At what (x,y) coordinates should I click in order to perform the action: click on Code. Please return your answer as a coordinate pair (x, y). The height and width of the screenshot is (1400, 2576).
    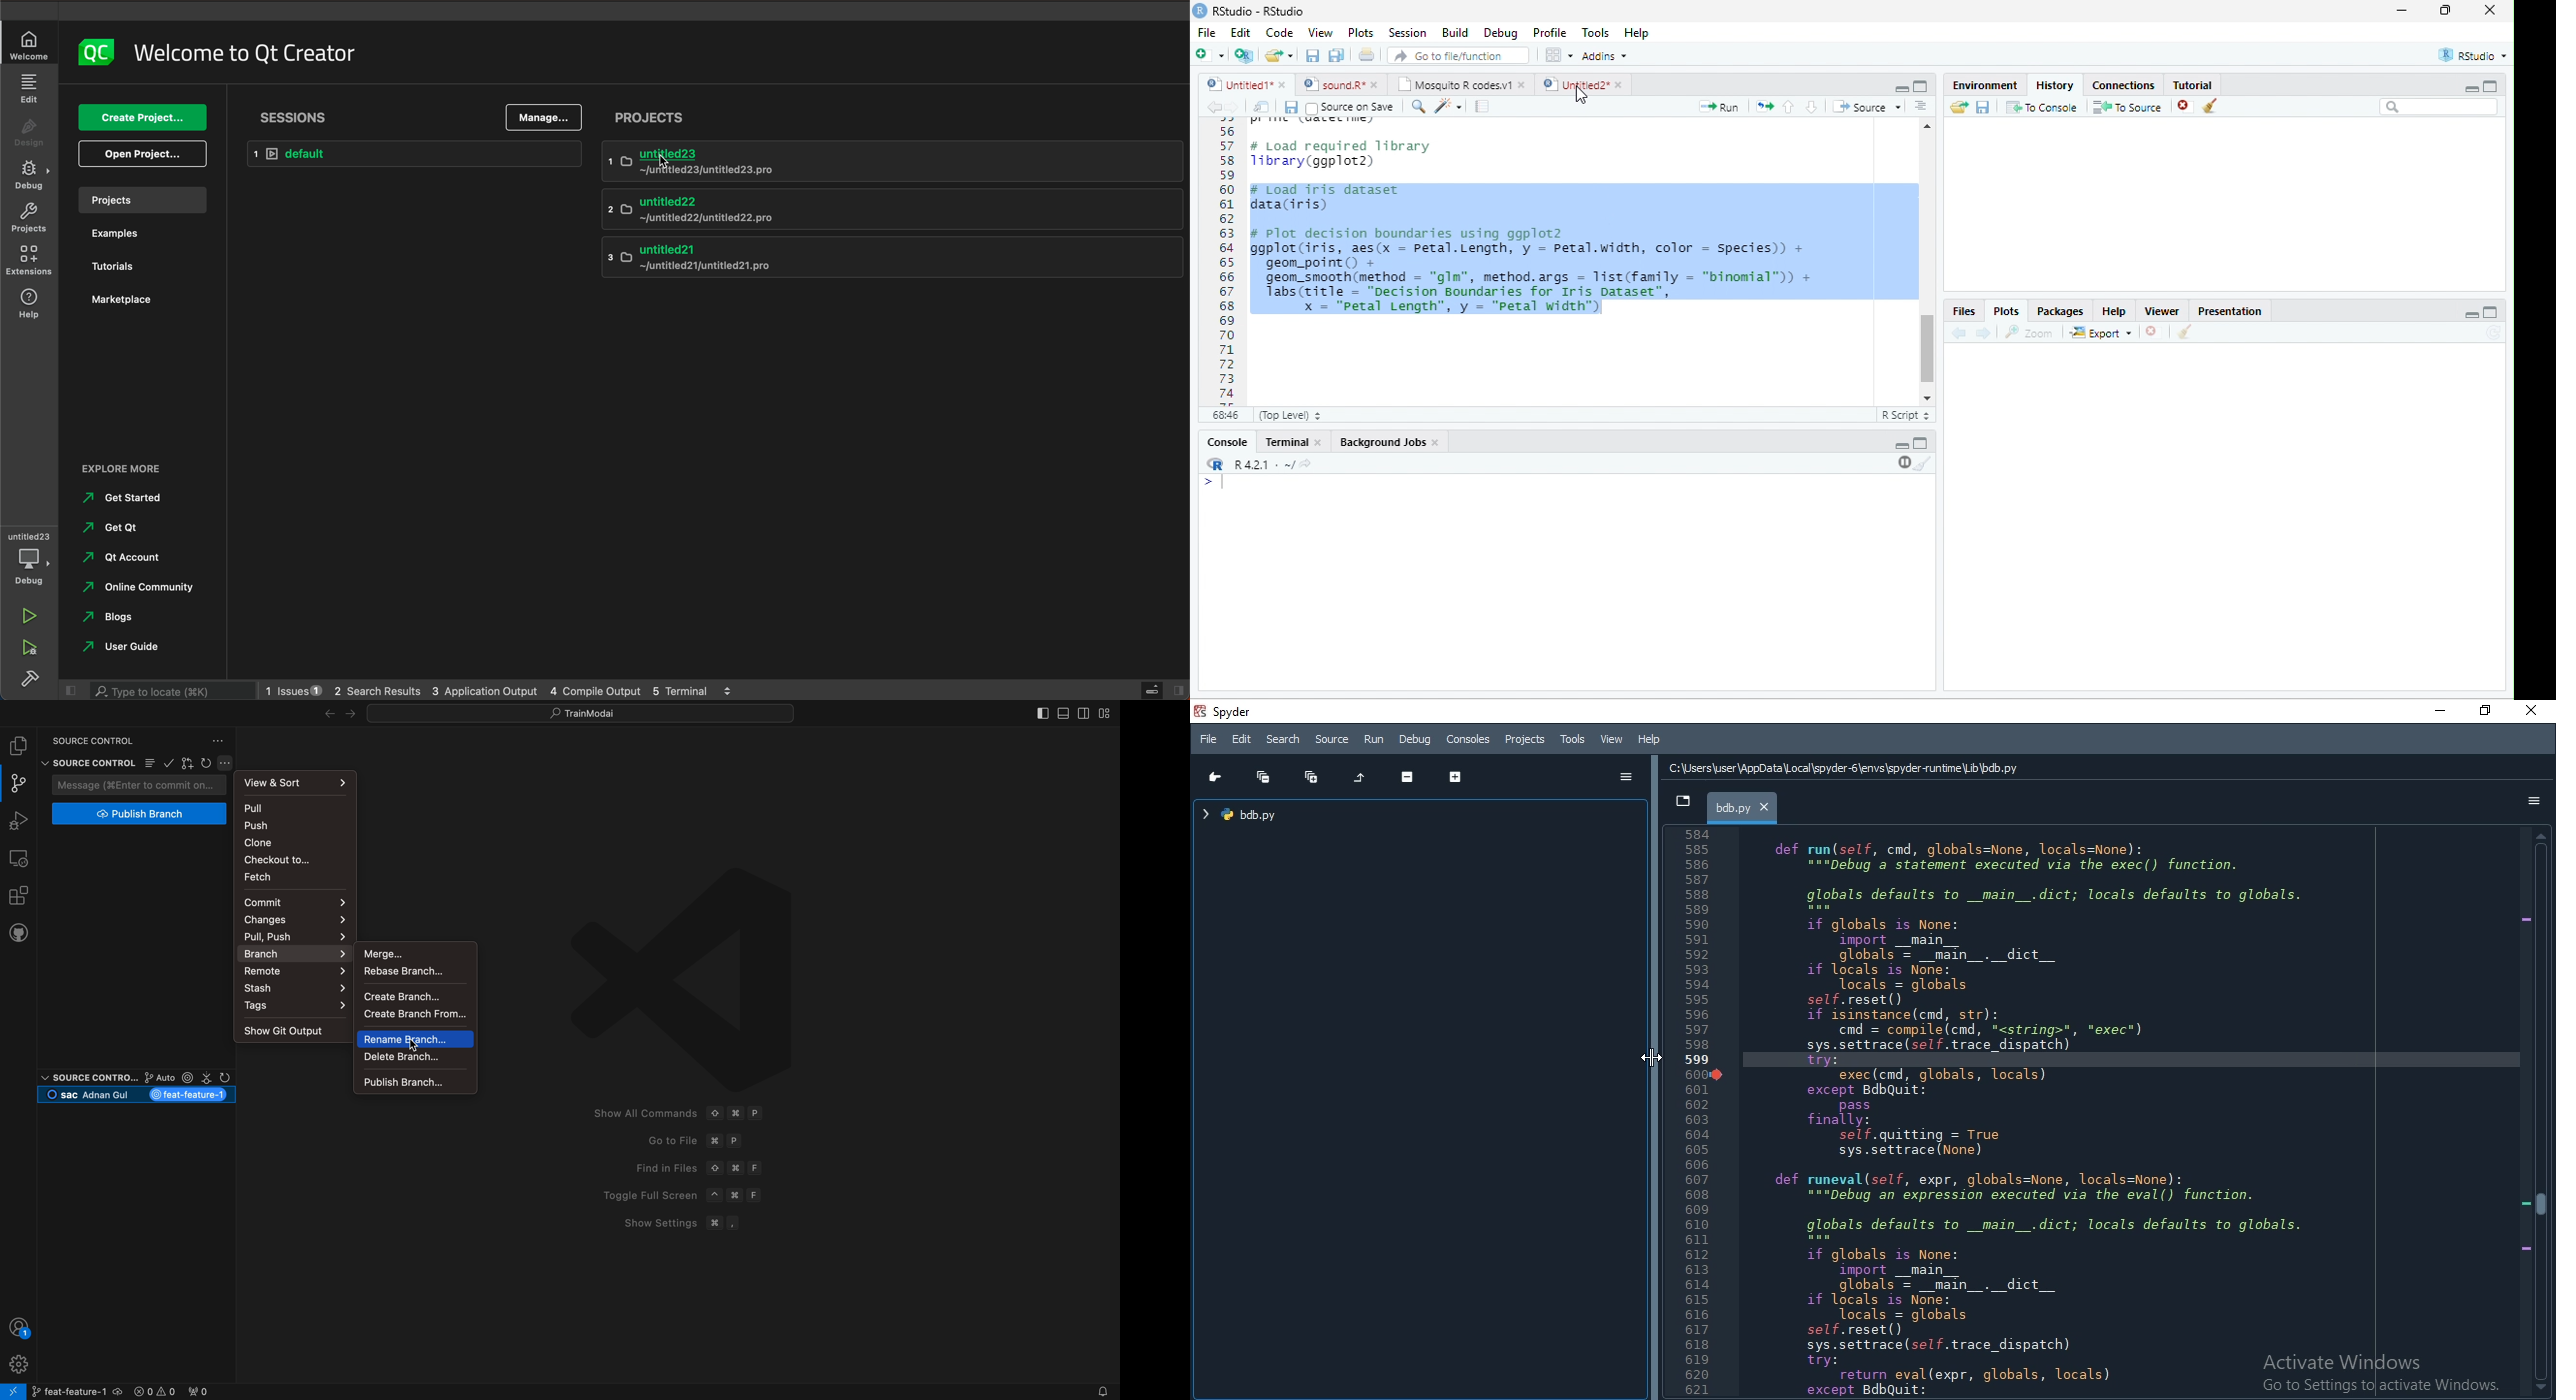
    Looking at the image, I should click on (1279, 32).